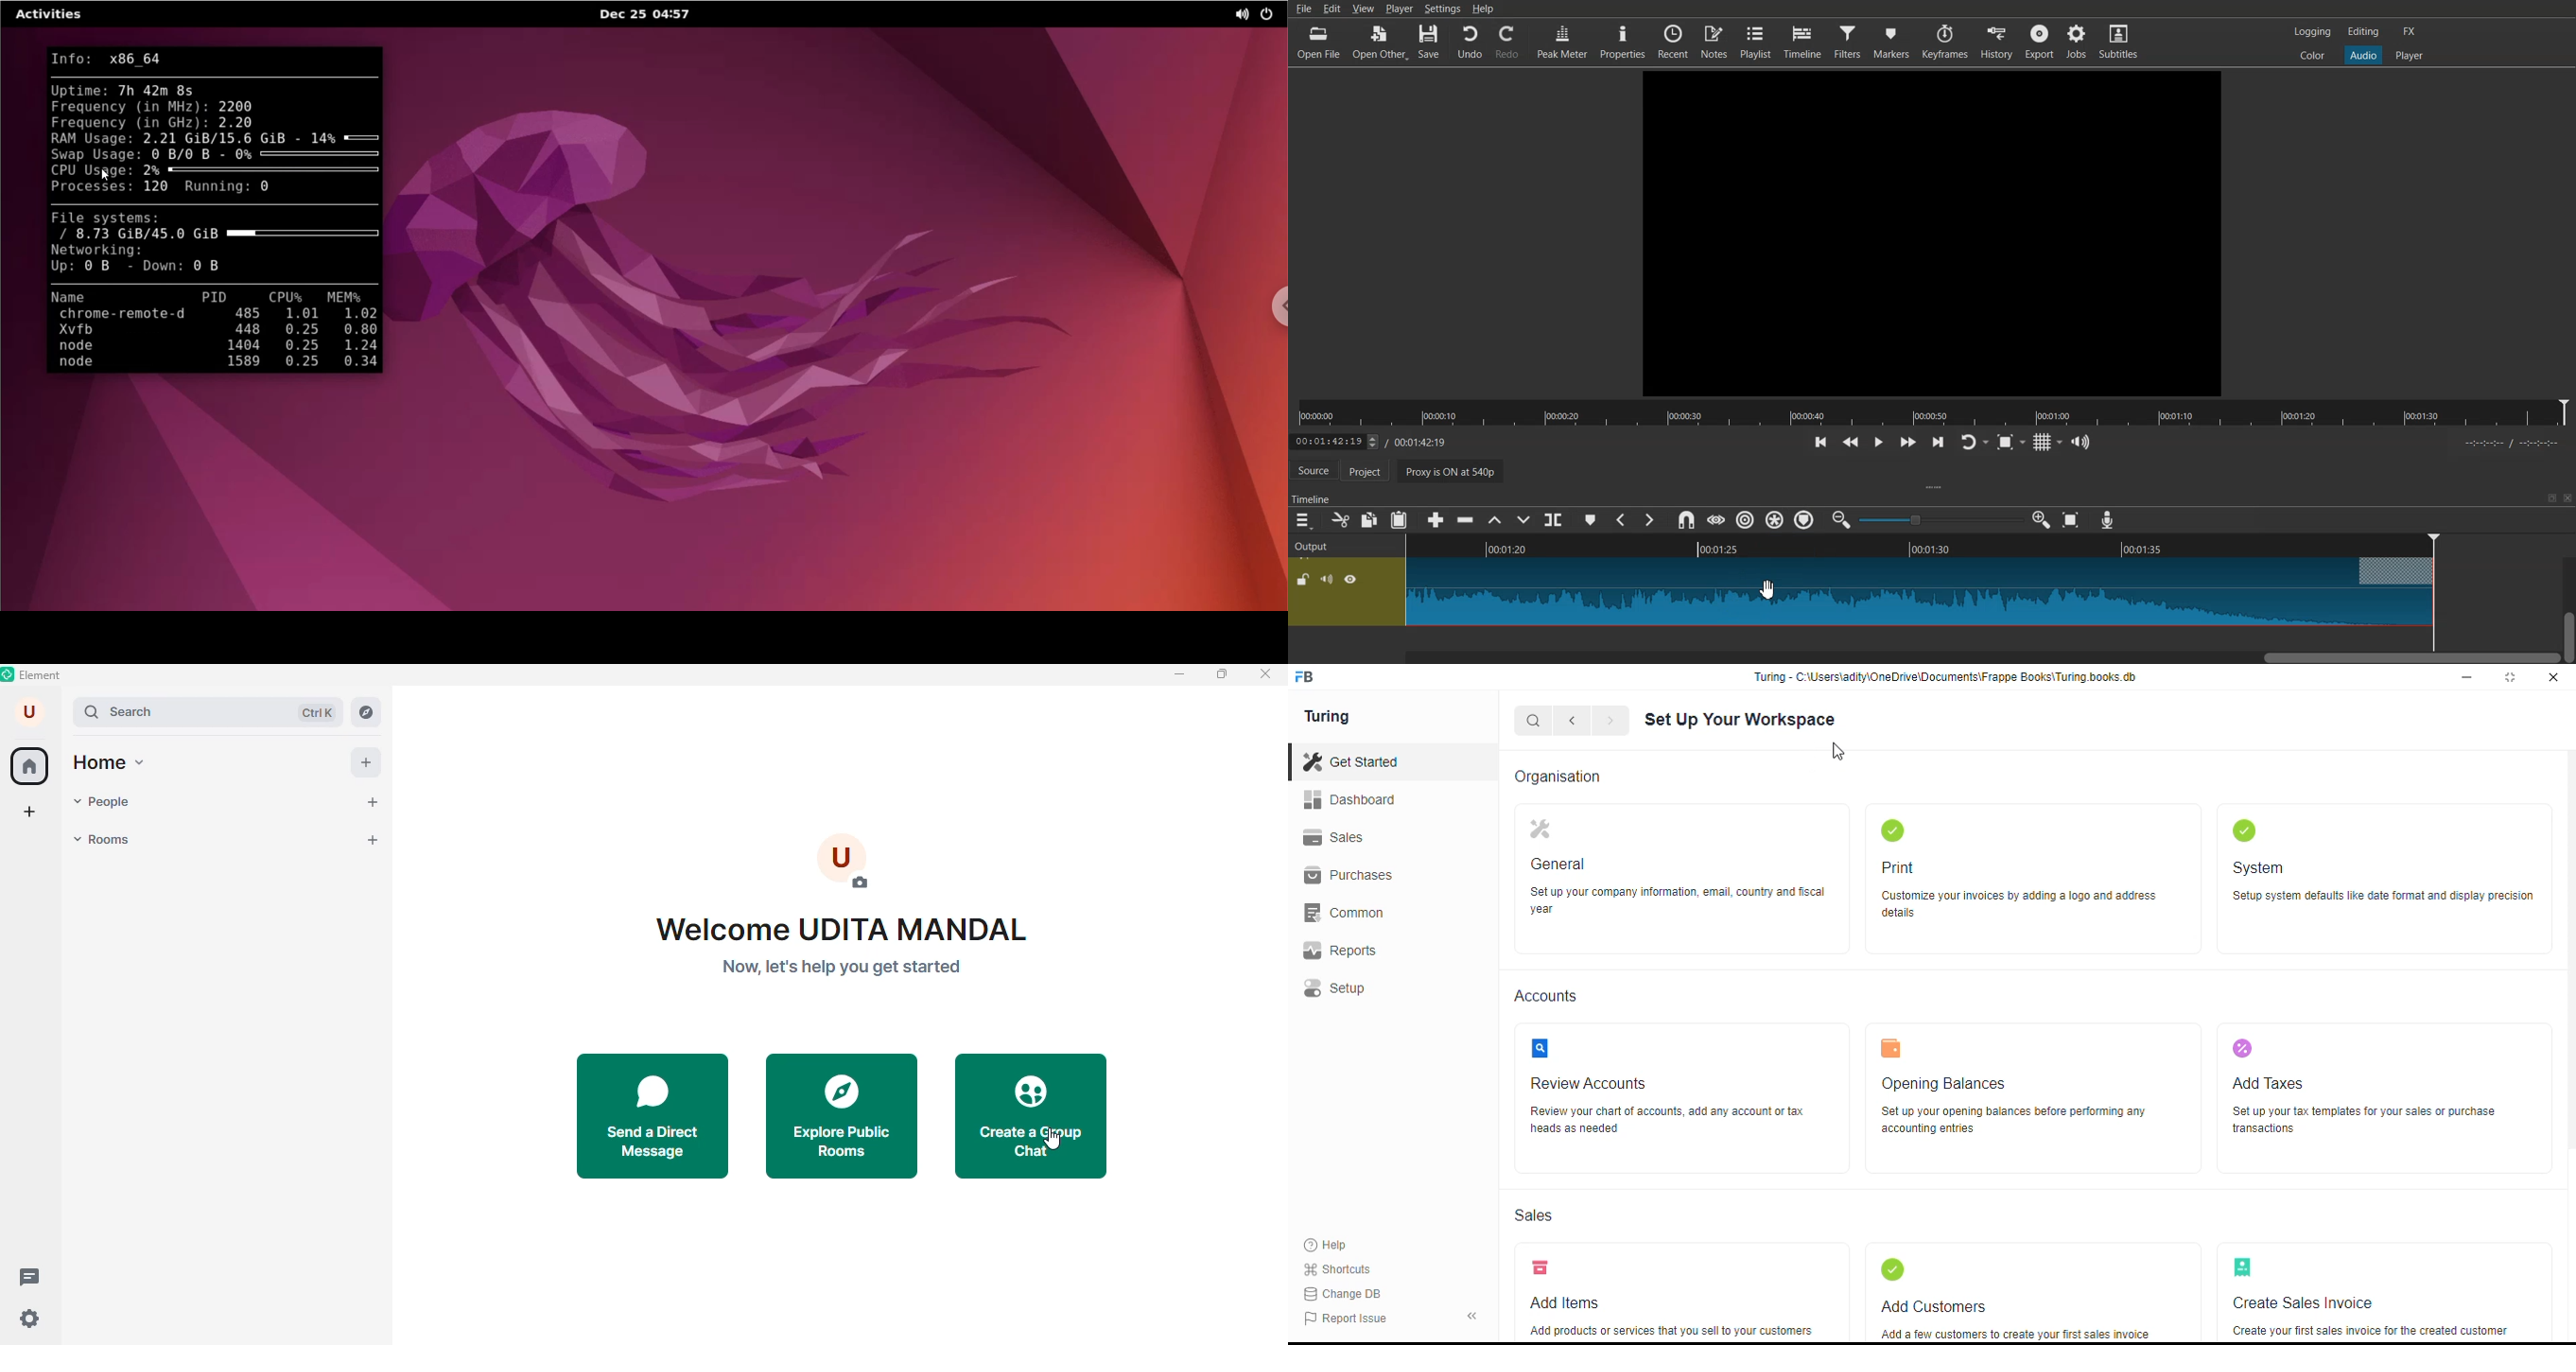 The image size is (2576, 1372). Describe the element at coordinates (1347, 1319) in the screenshot. I see `Report Issue` at that location.